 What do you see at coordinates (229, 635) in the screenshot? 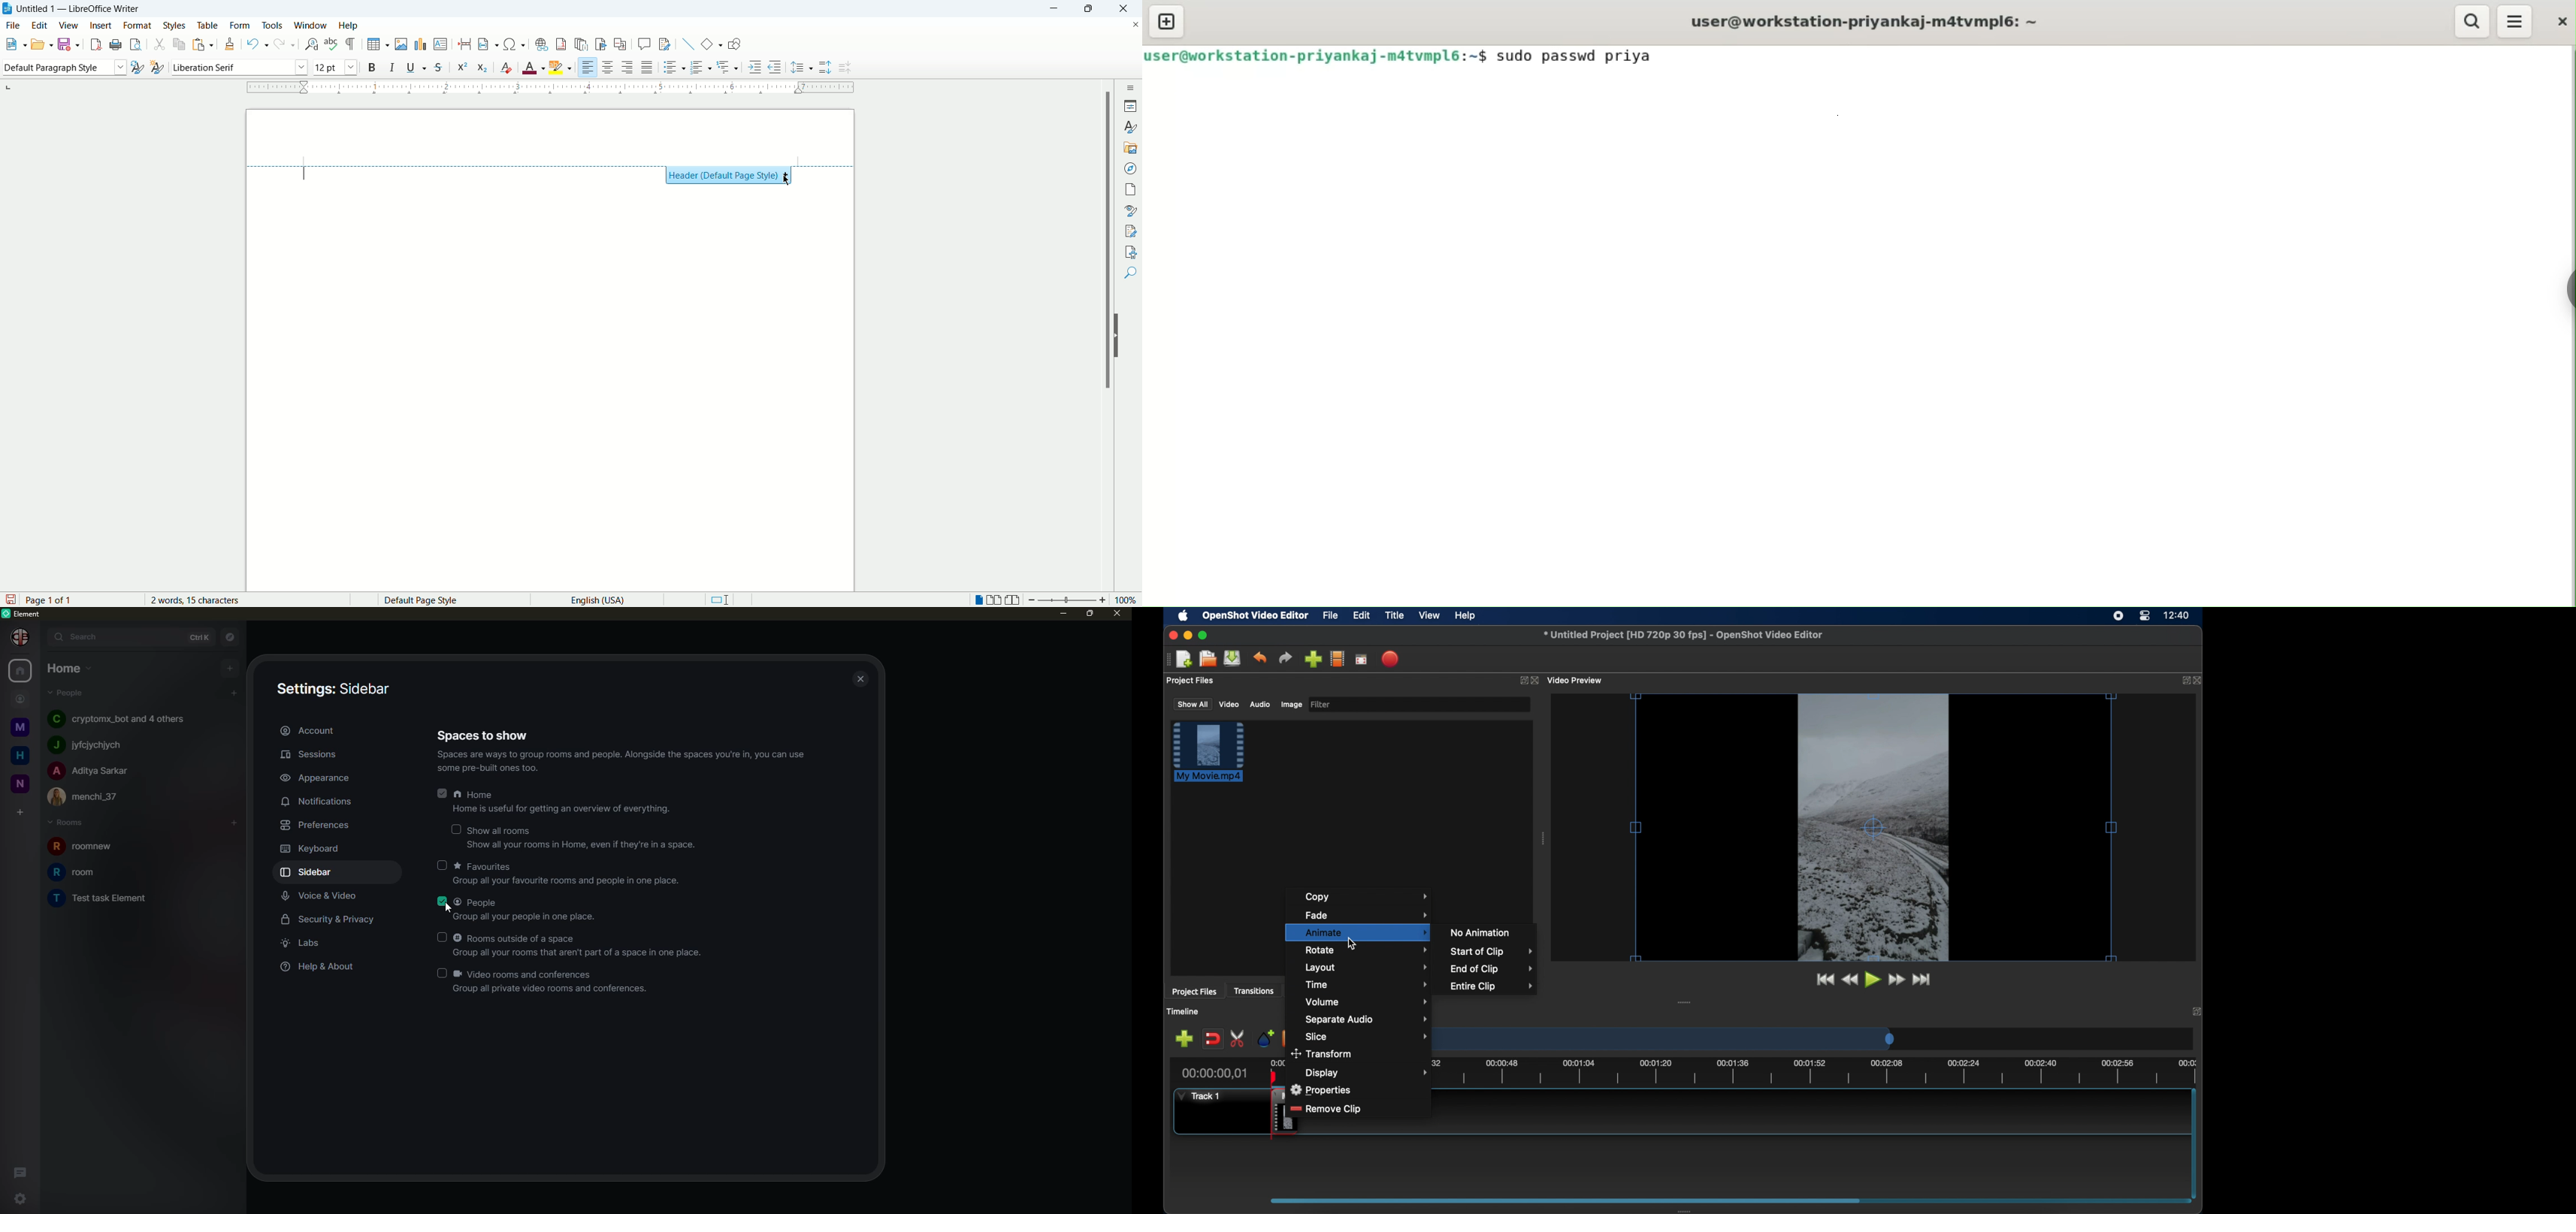
I see `navigator` at bounding box center [229, 635].